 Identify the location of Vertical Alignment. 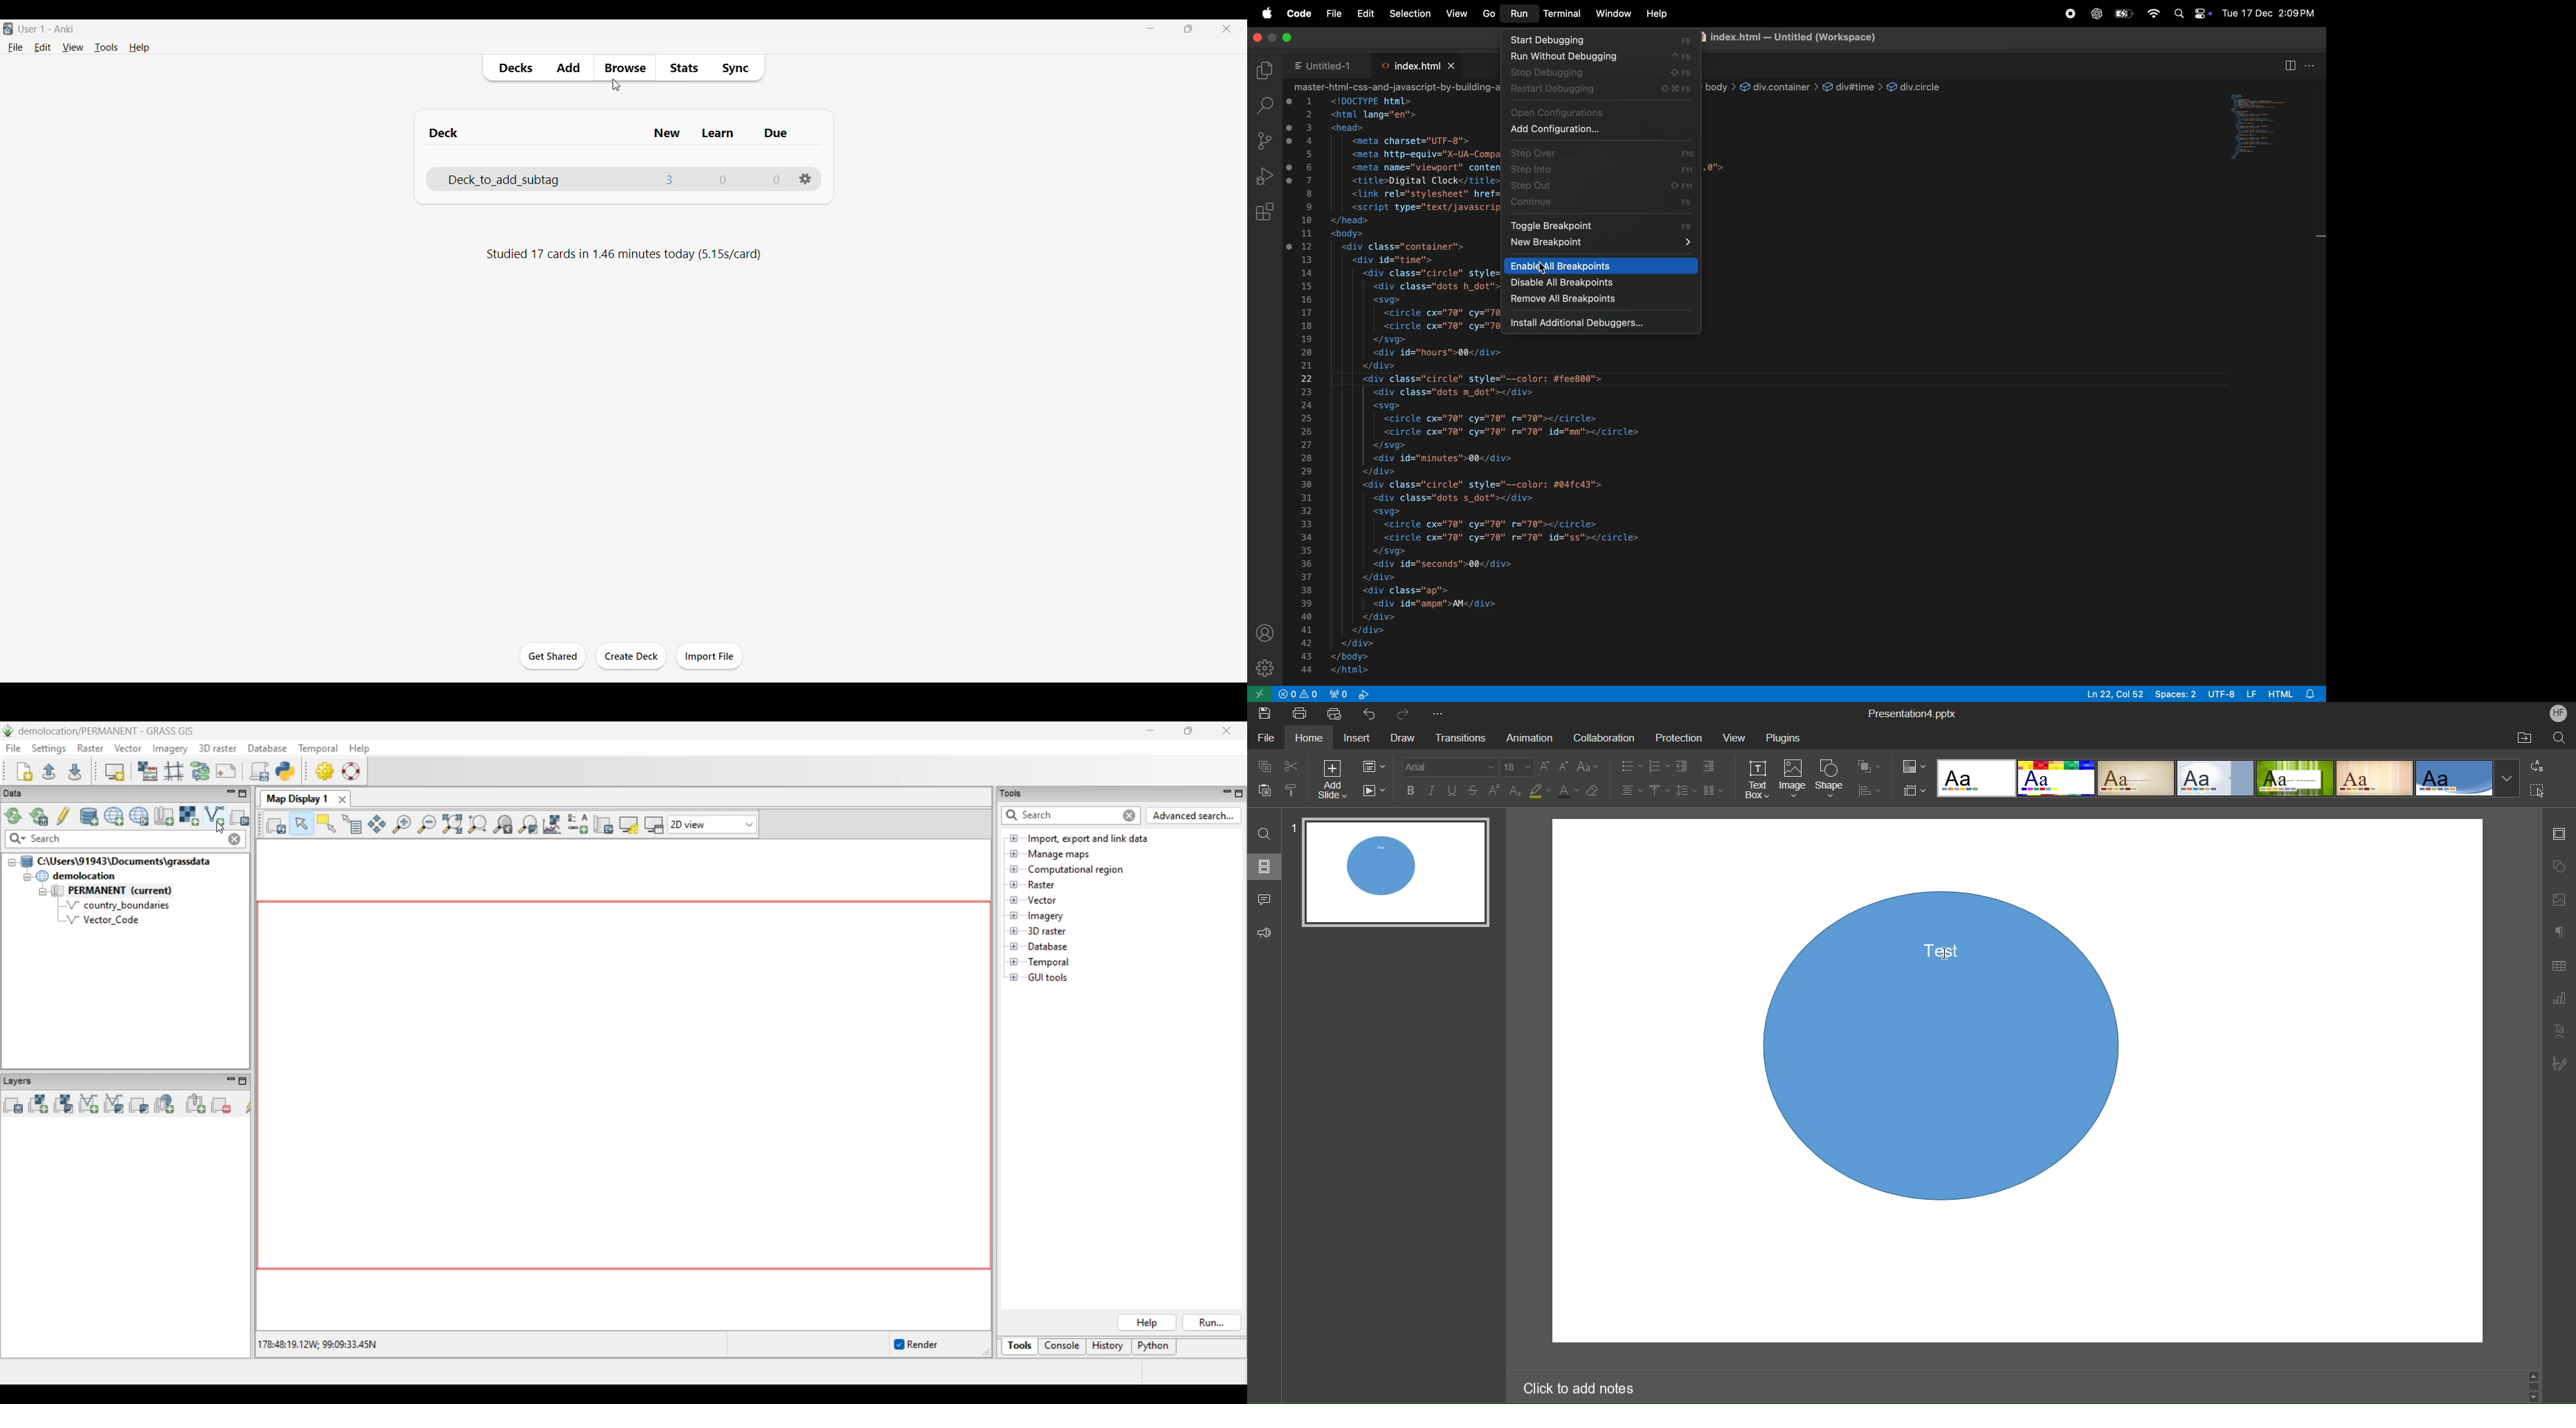
(1664, 791).